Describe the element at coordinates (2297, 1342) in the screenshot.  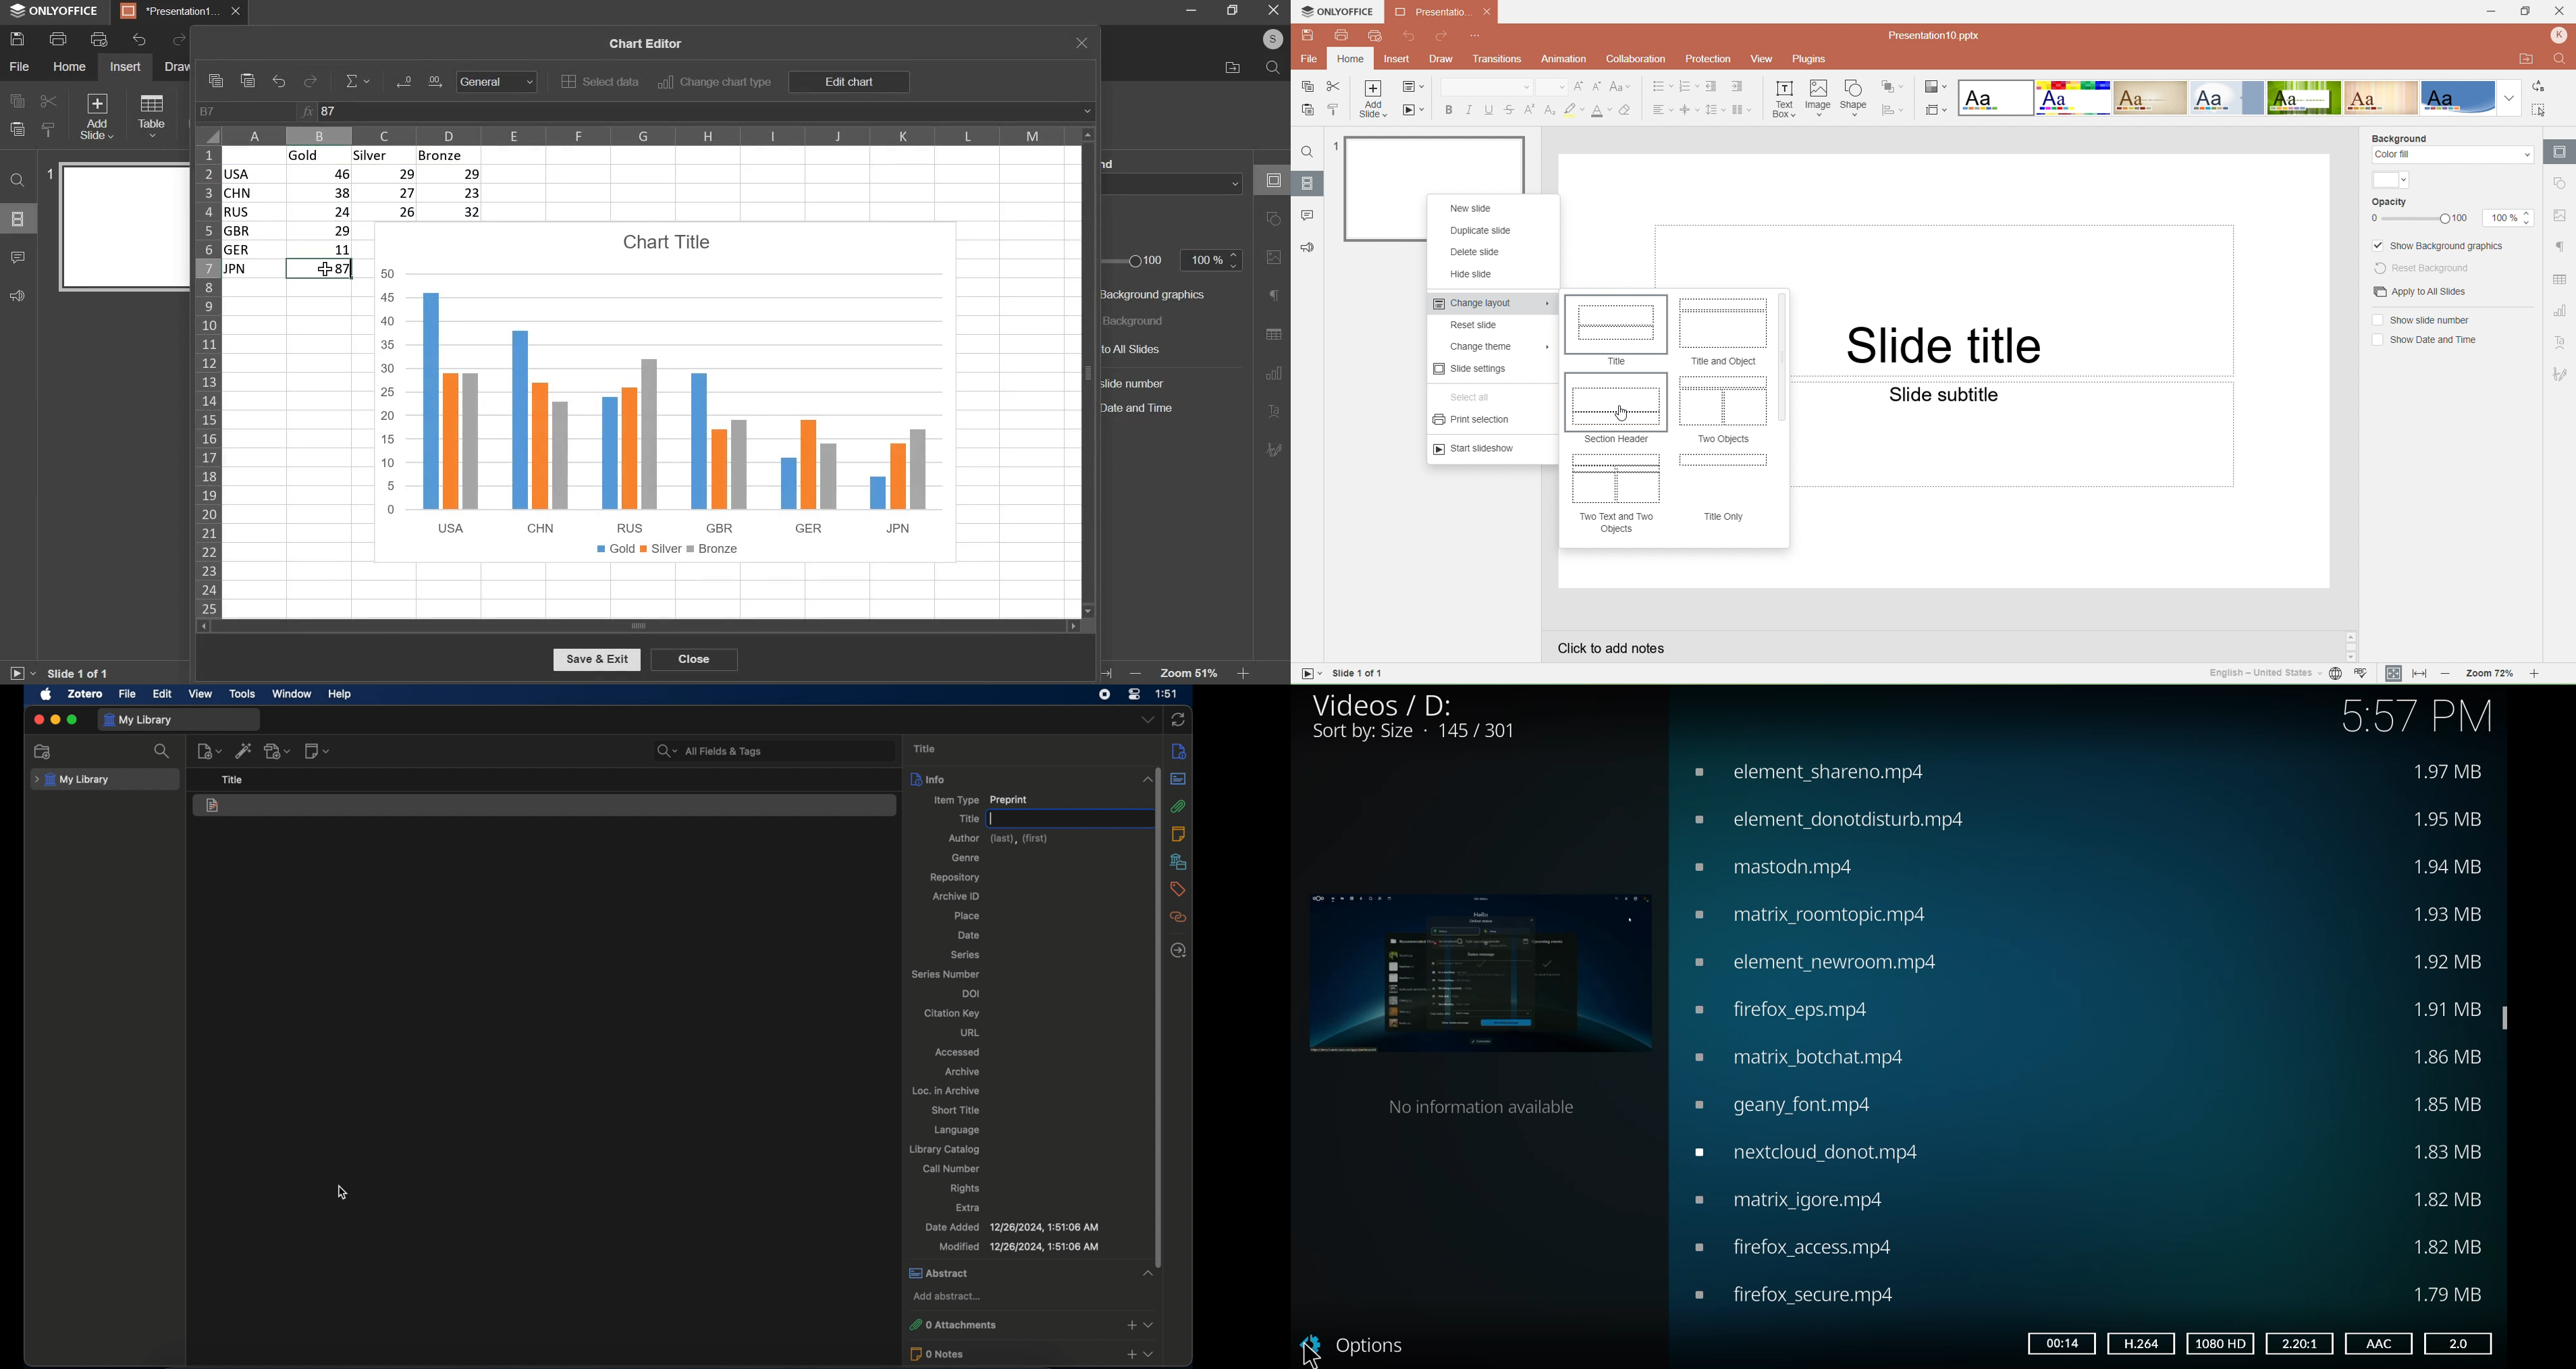
I see `2` at that location.